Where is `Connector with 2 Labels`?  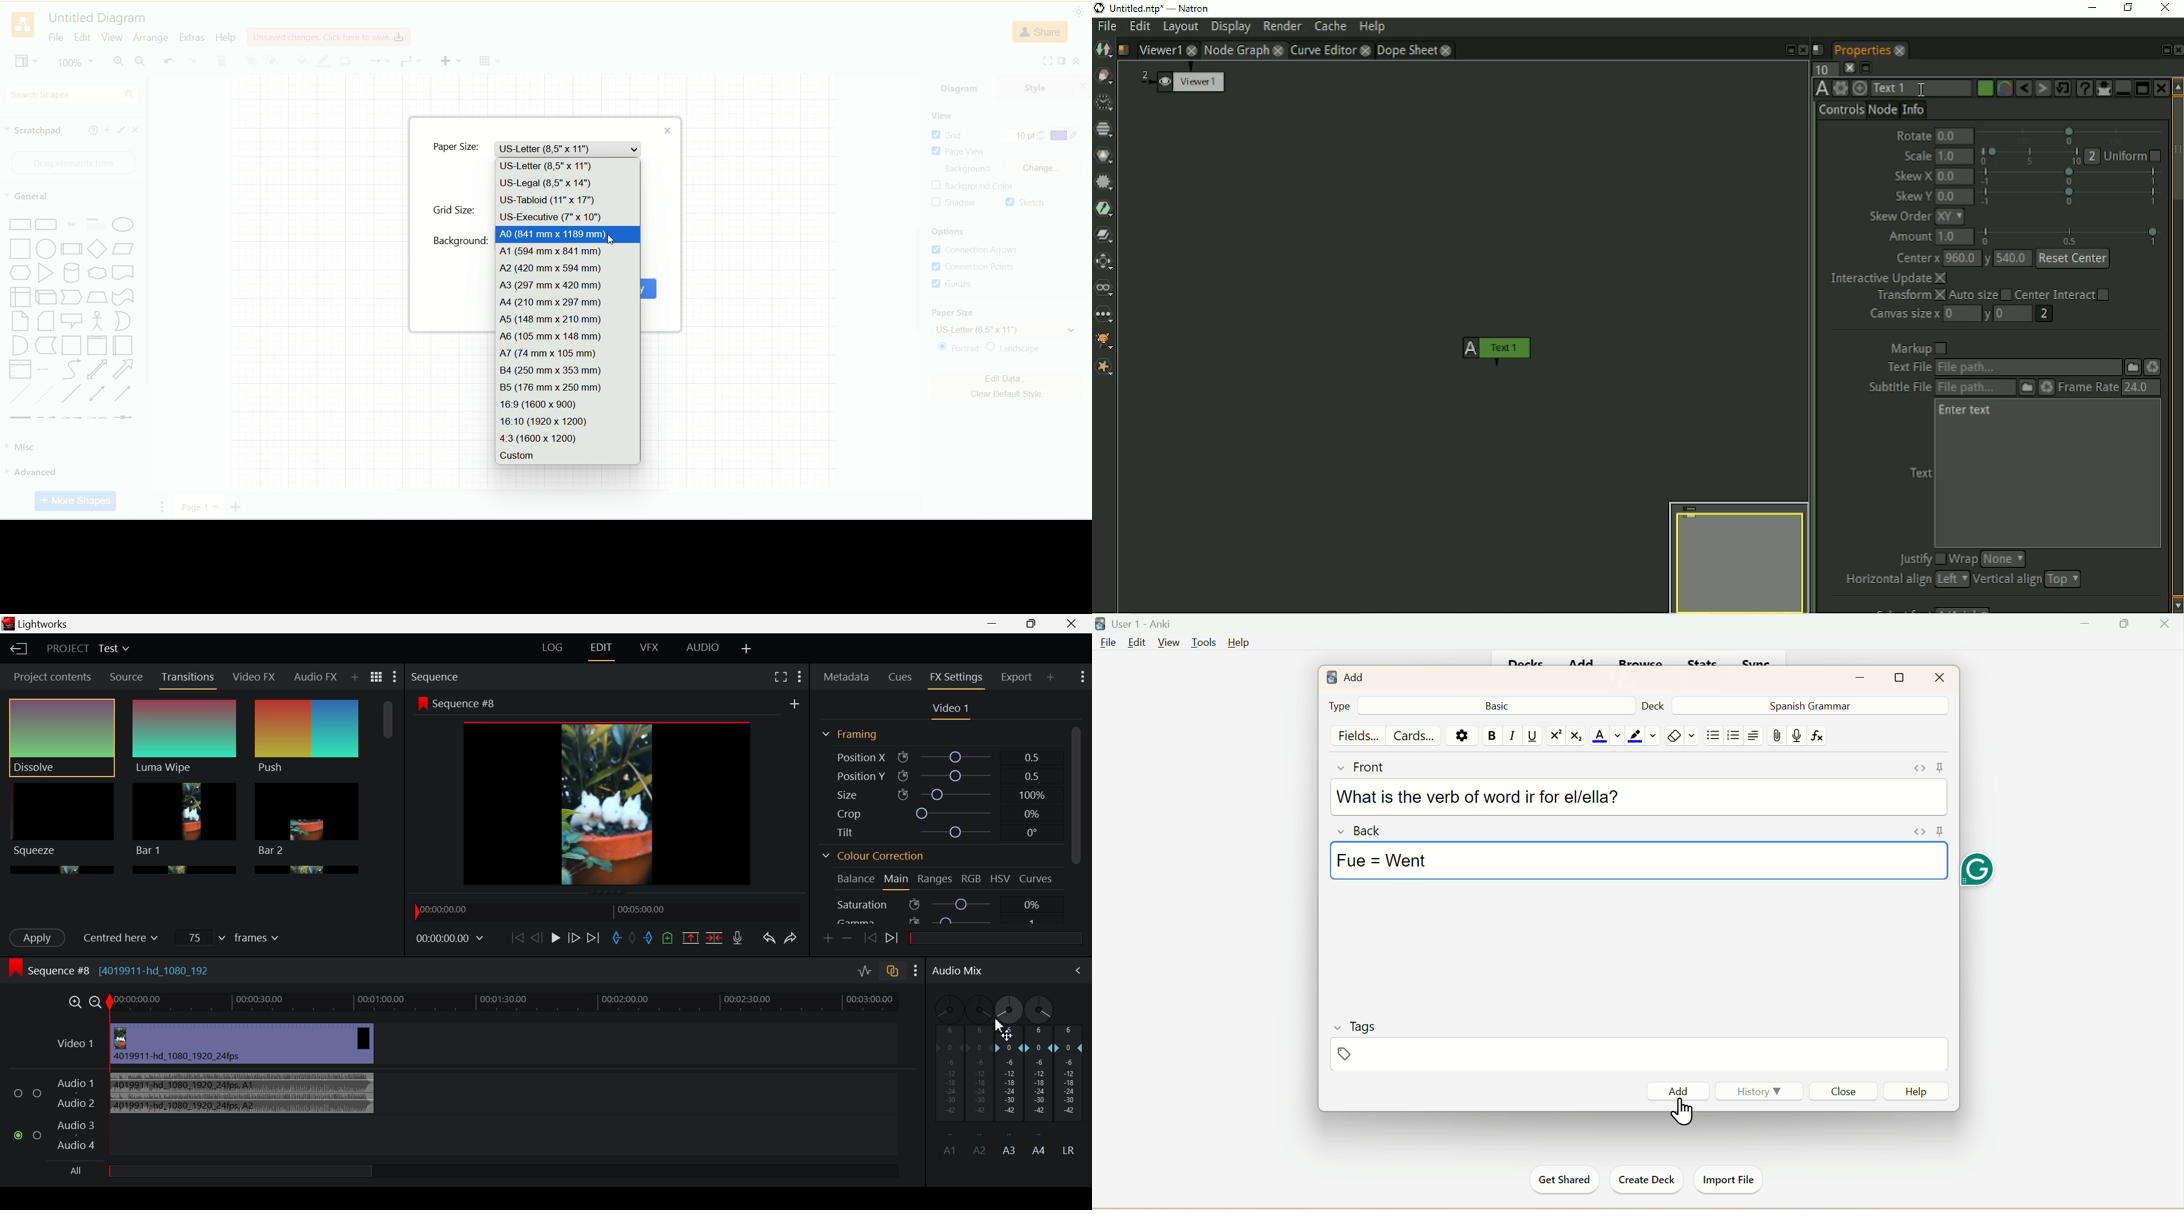 Connector with 2 Labels is located at coordinates (72, 419).